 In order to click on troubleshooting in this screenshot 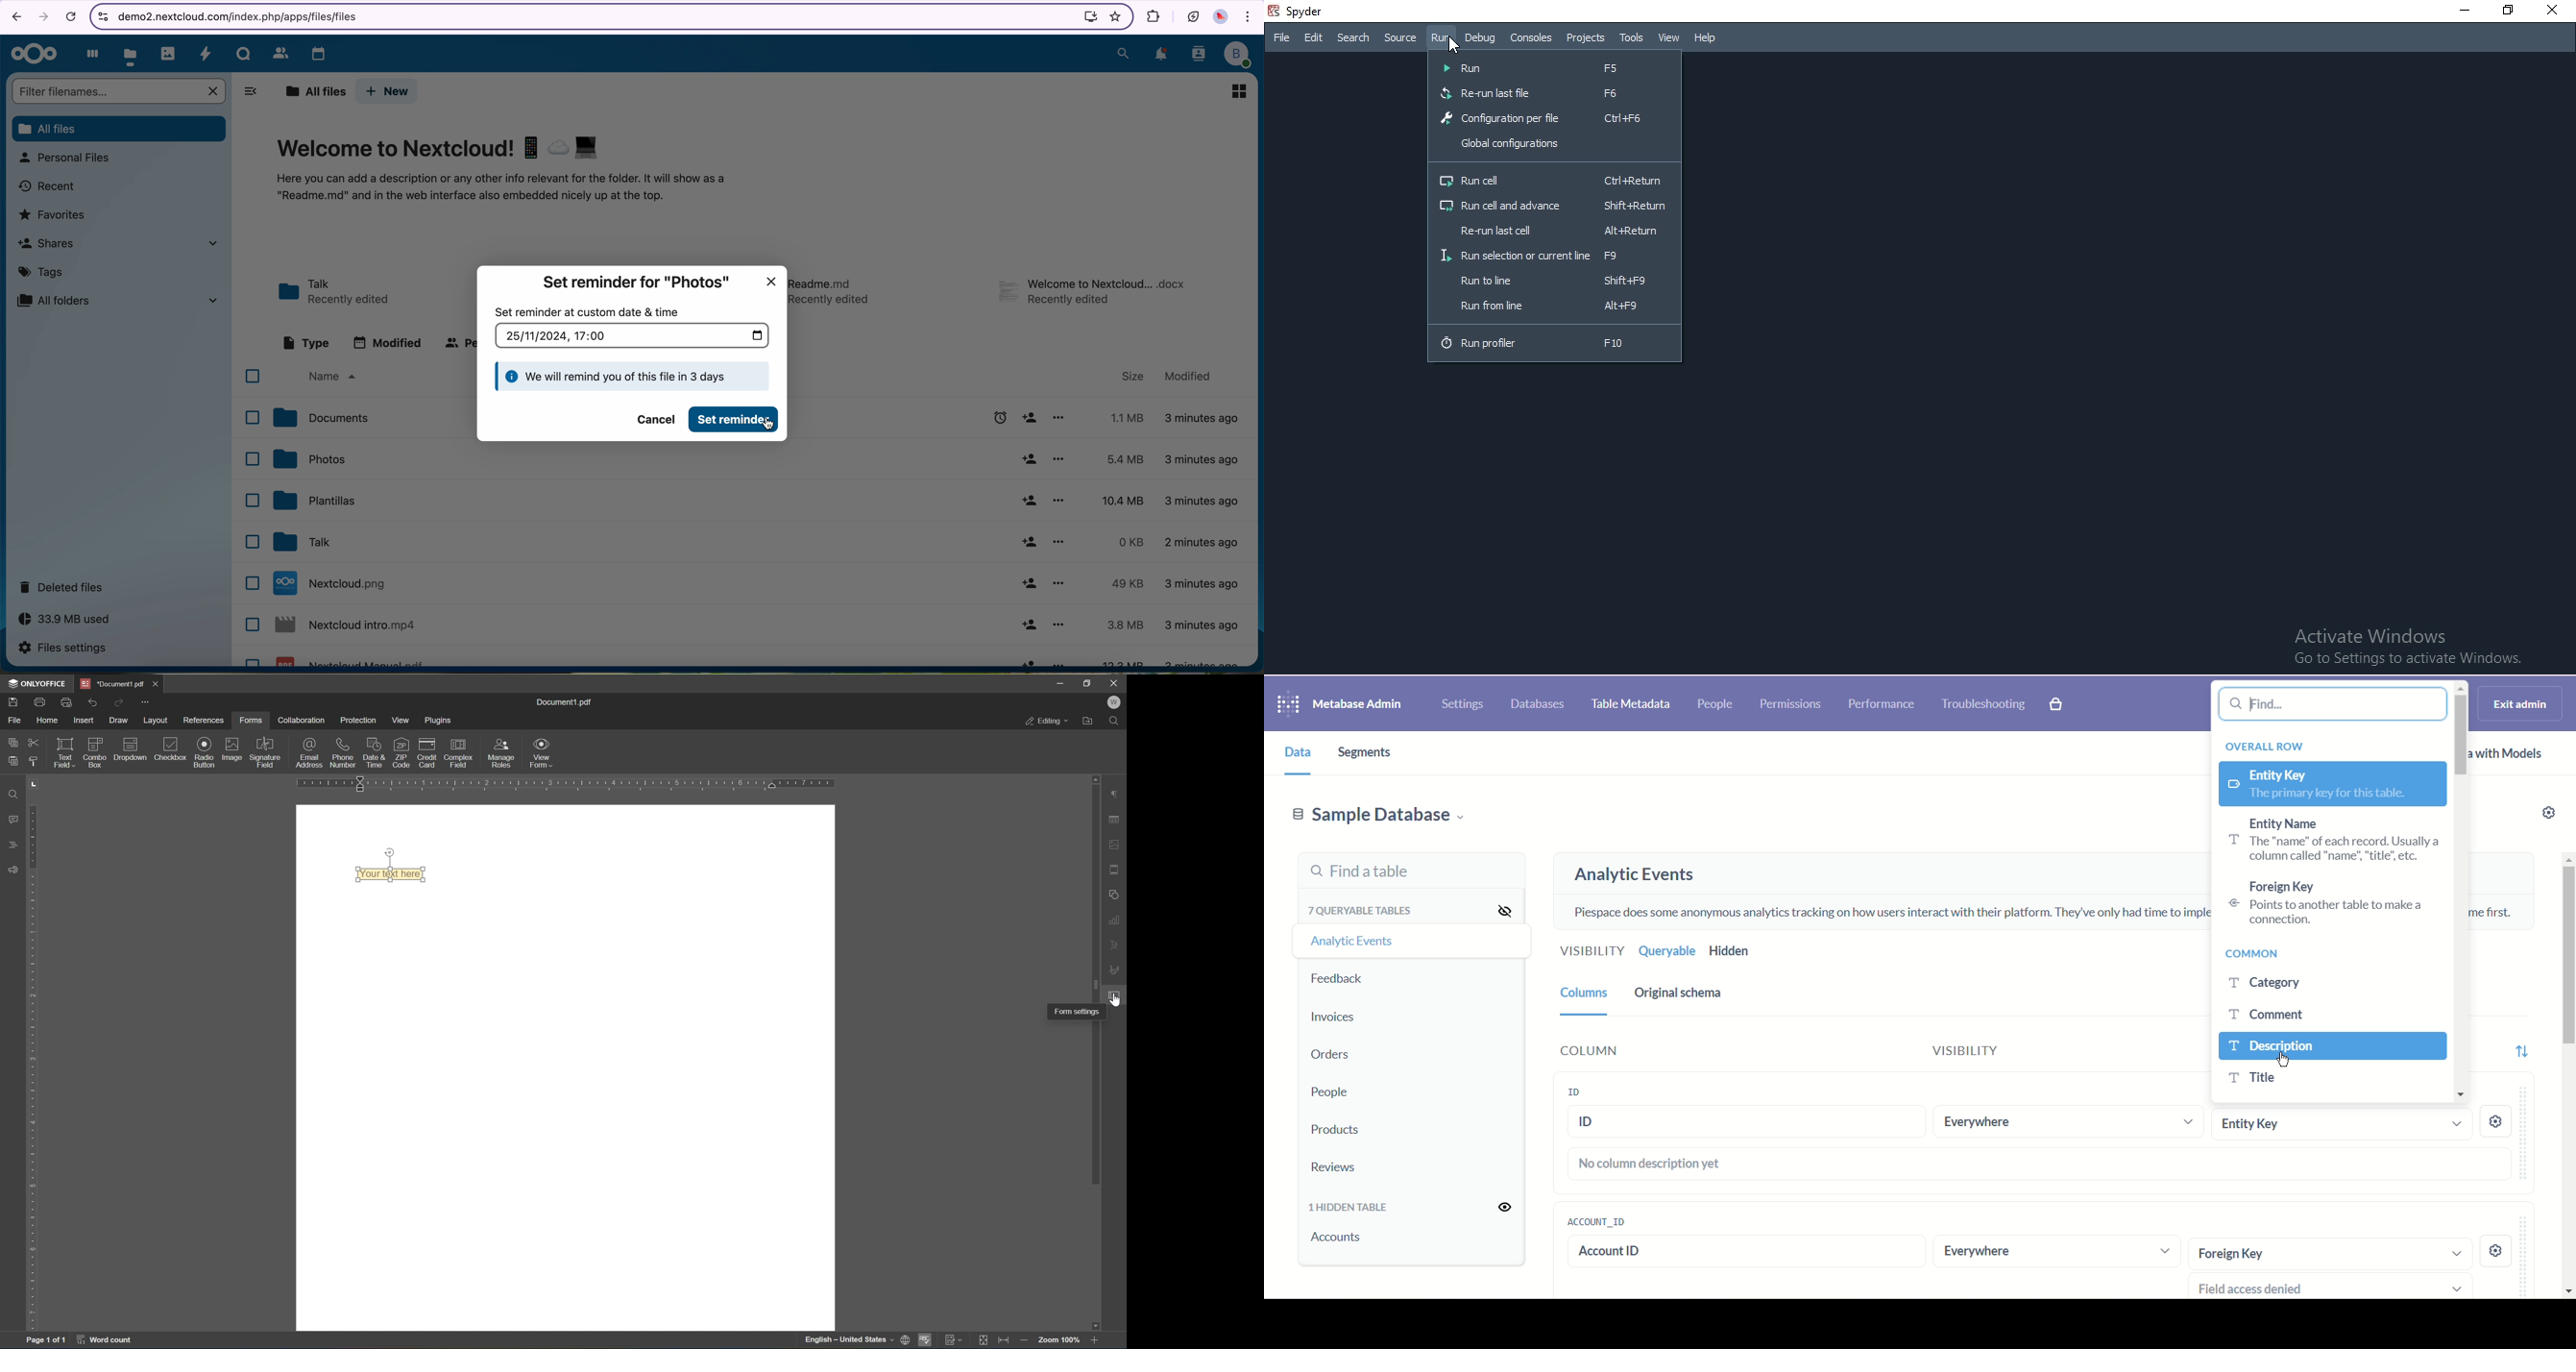, I will do `click(1984, 704)`.